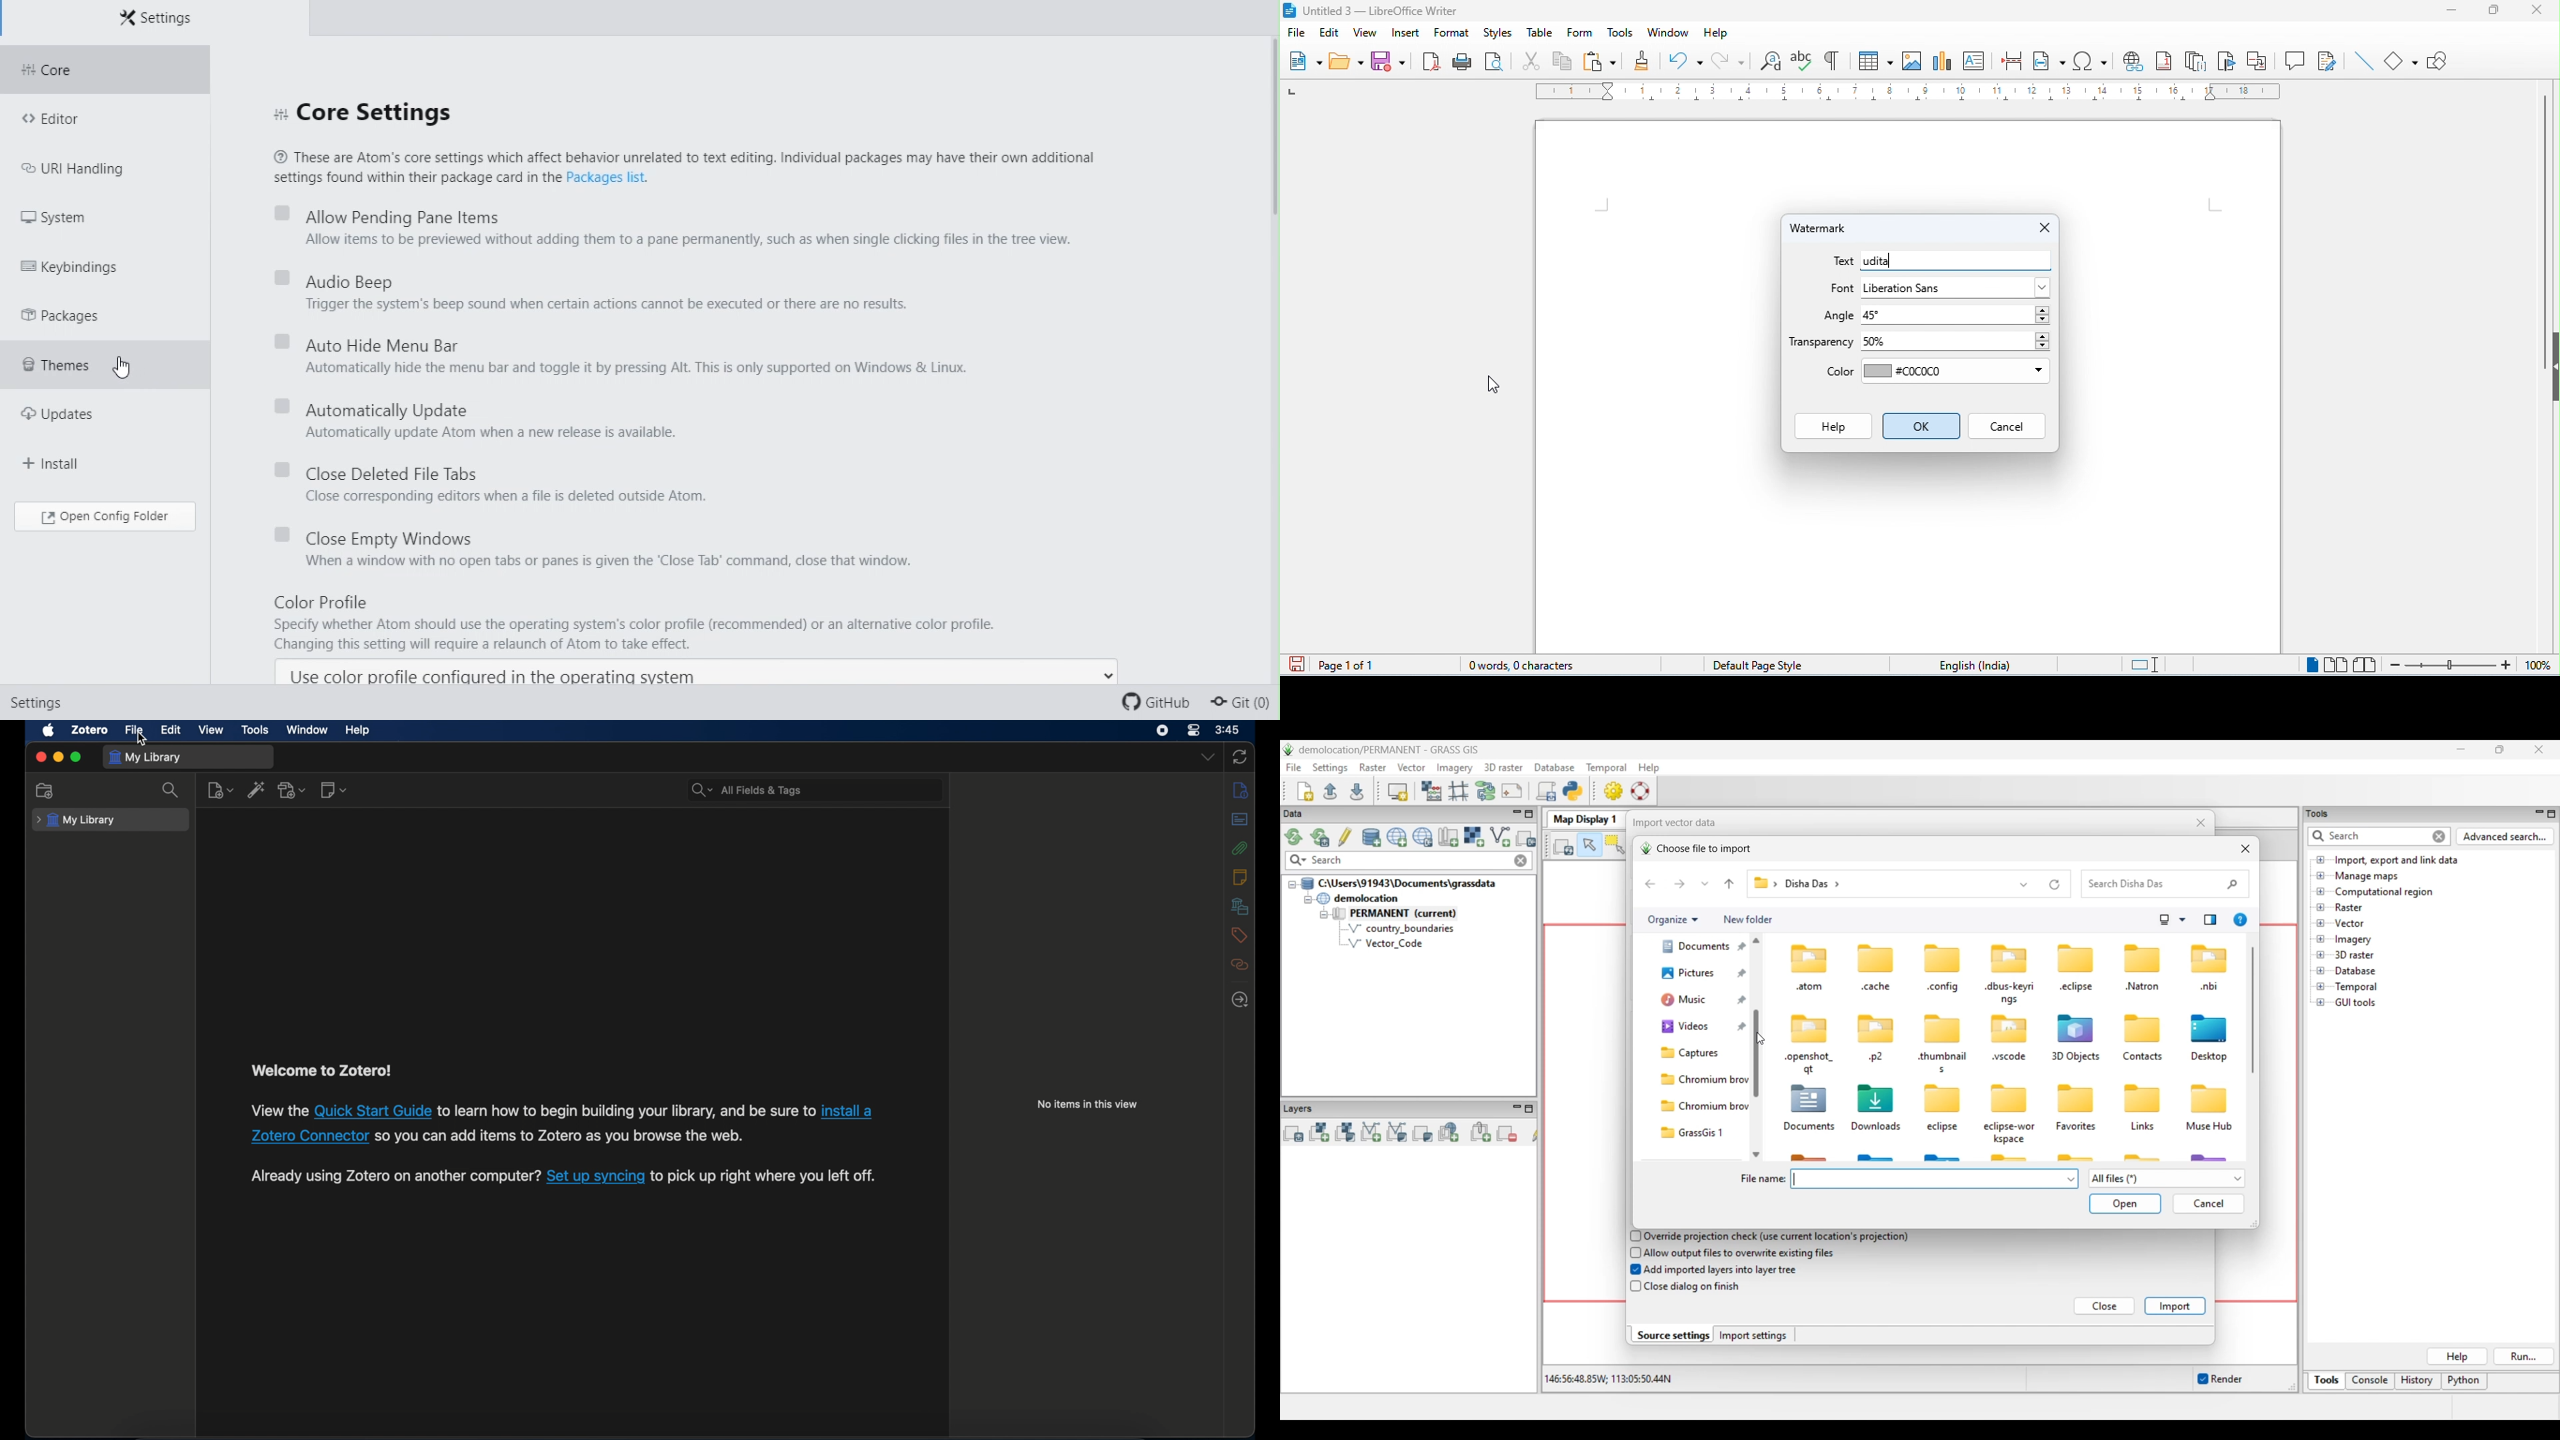 This screenshot has height=1456, width=2576. What do you see at coordinates (68, 463) in the screenshot?
I see `Install` at bounding box center [68, 463].